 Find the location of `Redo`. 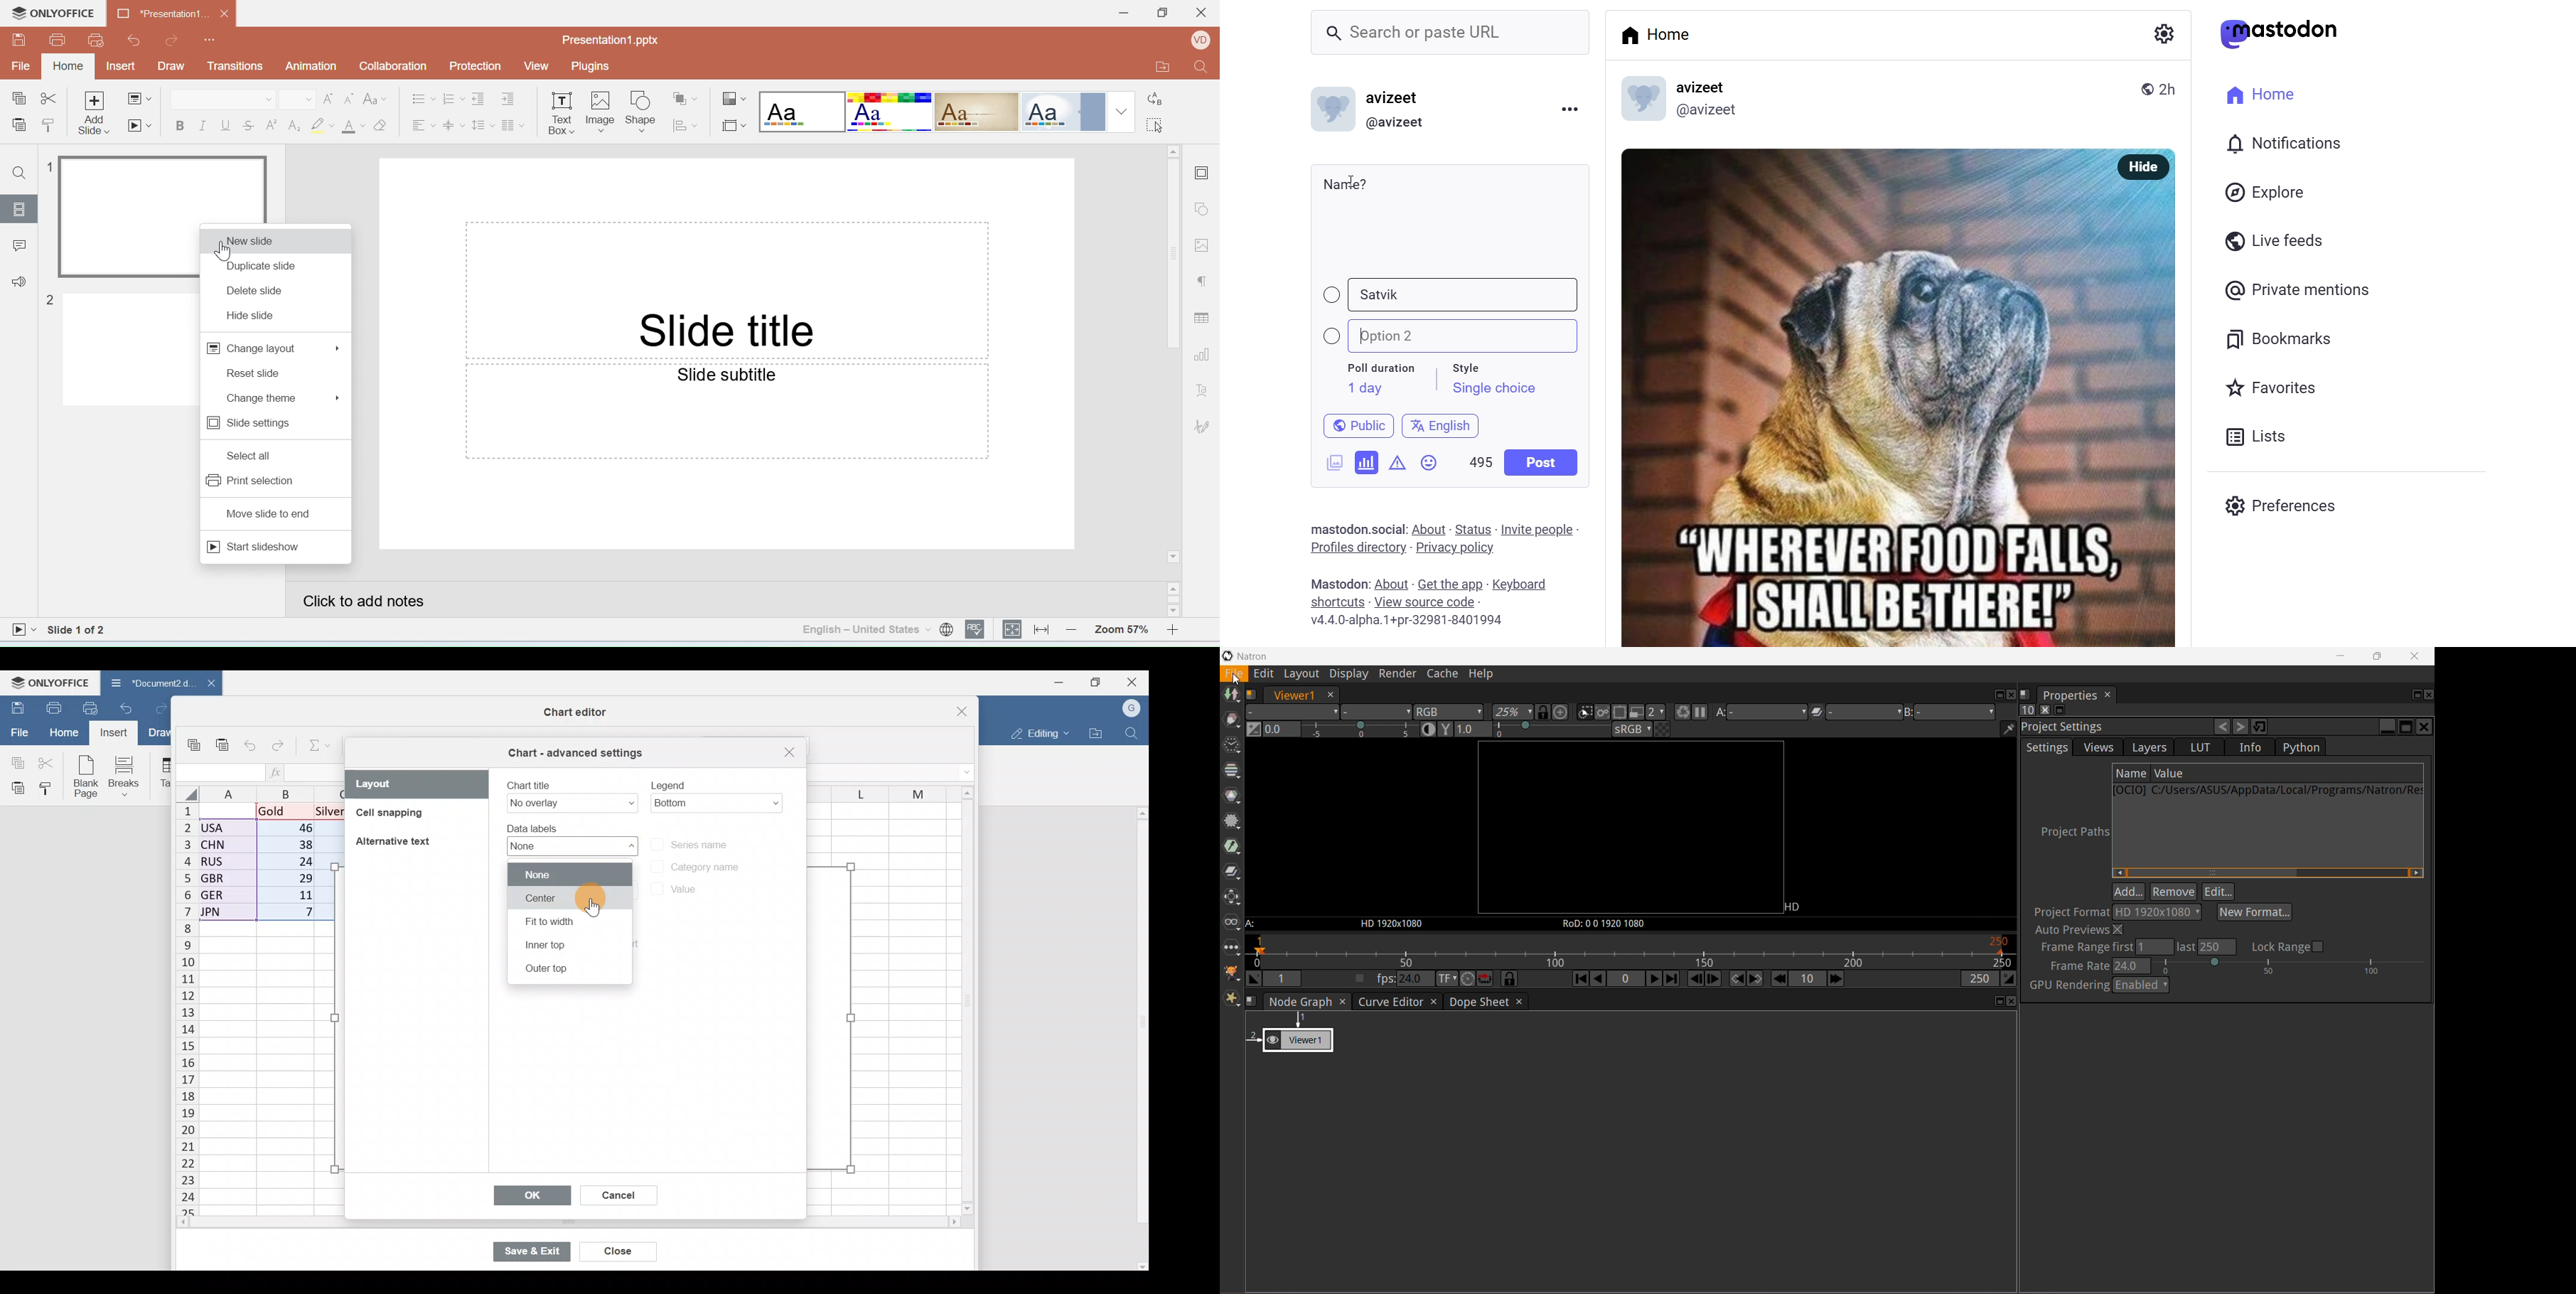

Redo is located at coordinates (161, 709).